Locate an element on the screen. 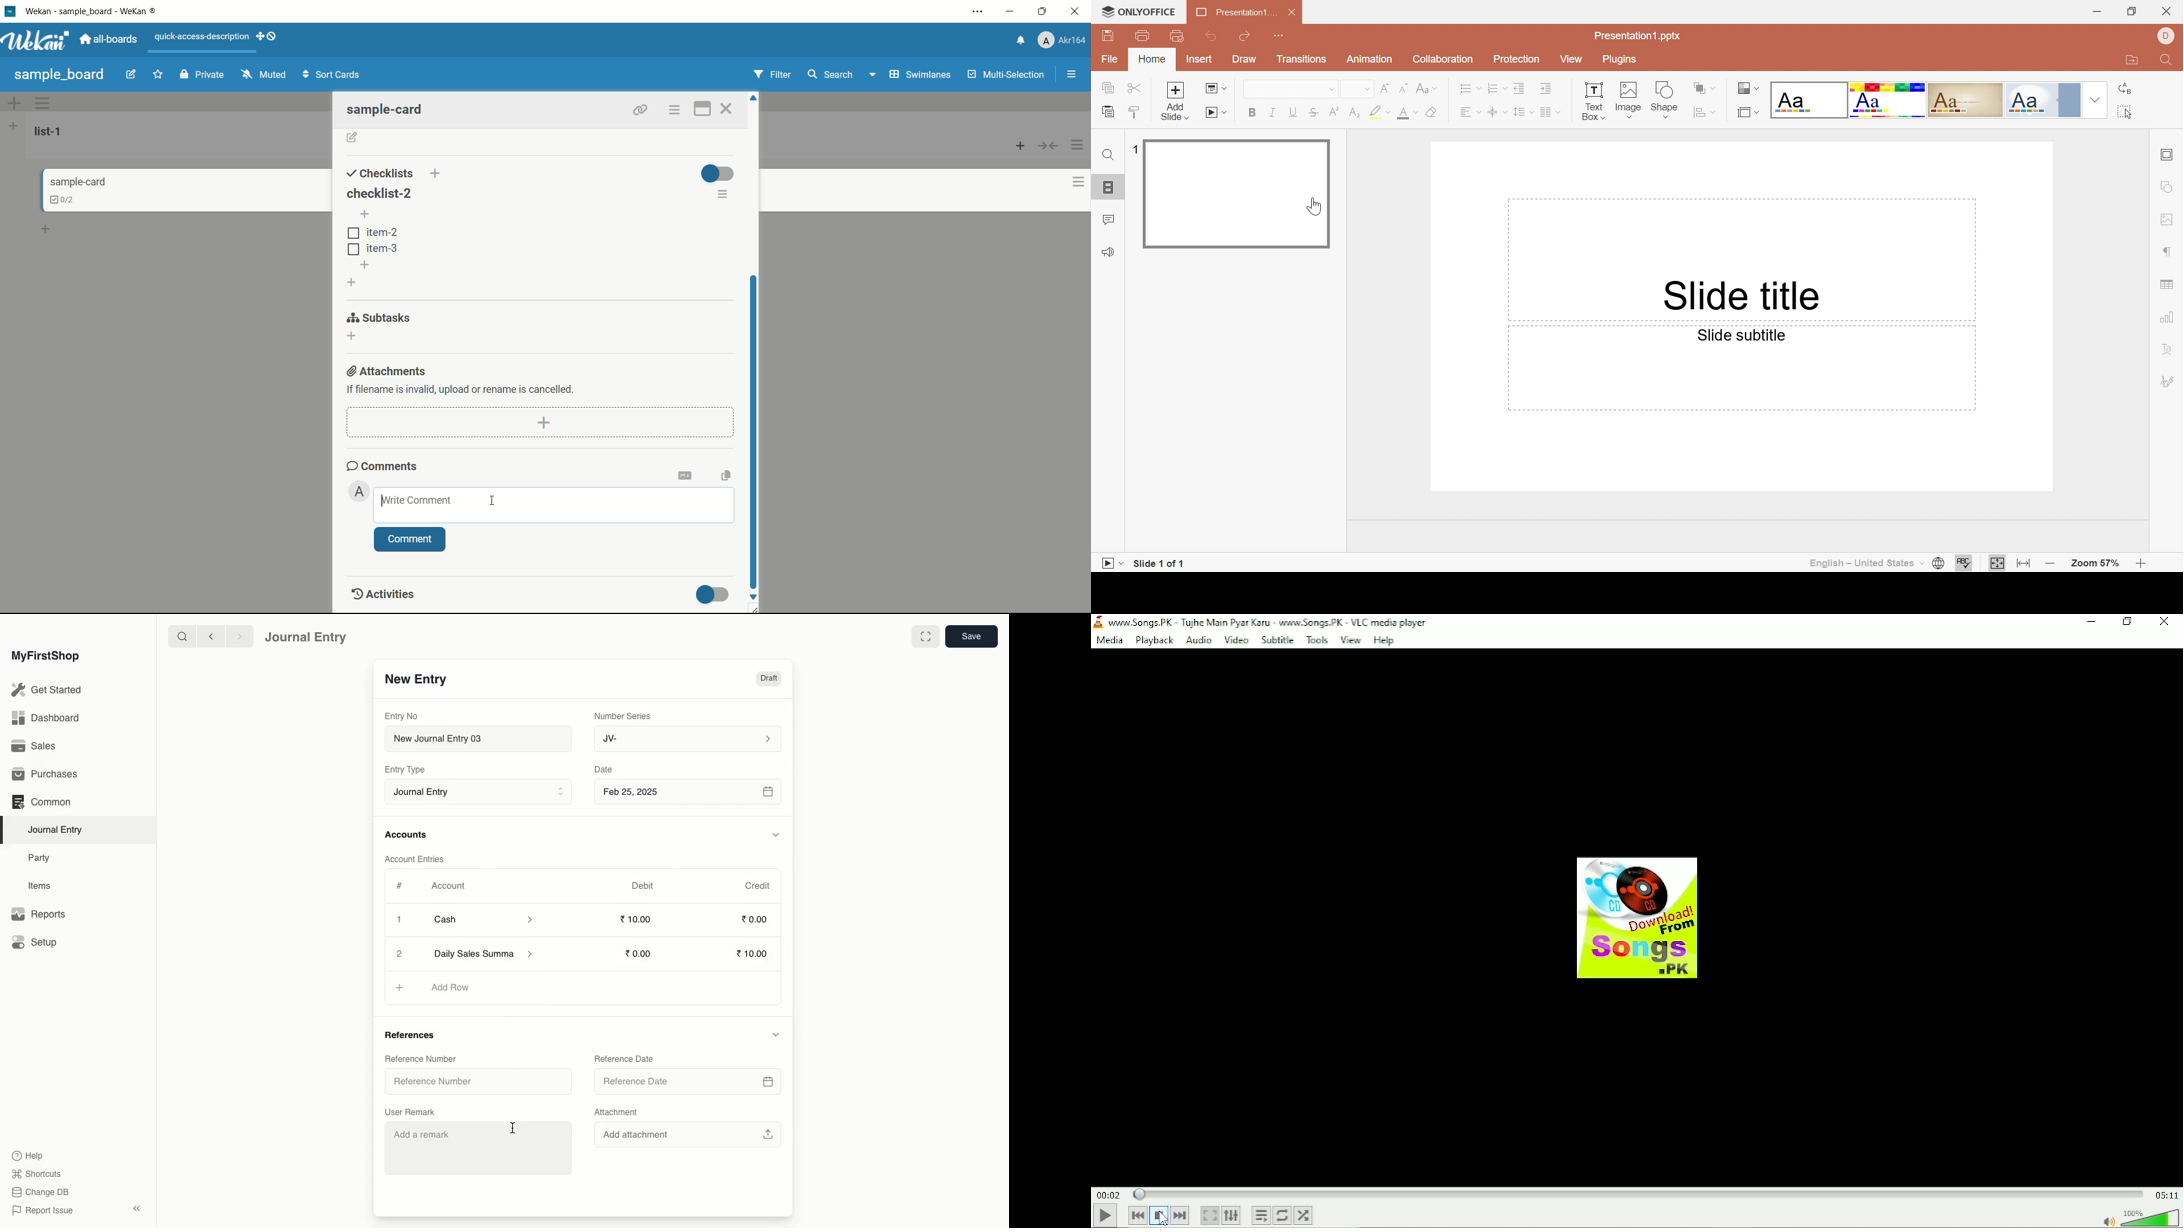  Daily sales summary is located at coordinates (485, 955).